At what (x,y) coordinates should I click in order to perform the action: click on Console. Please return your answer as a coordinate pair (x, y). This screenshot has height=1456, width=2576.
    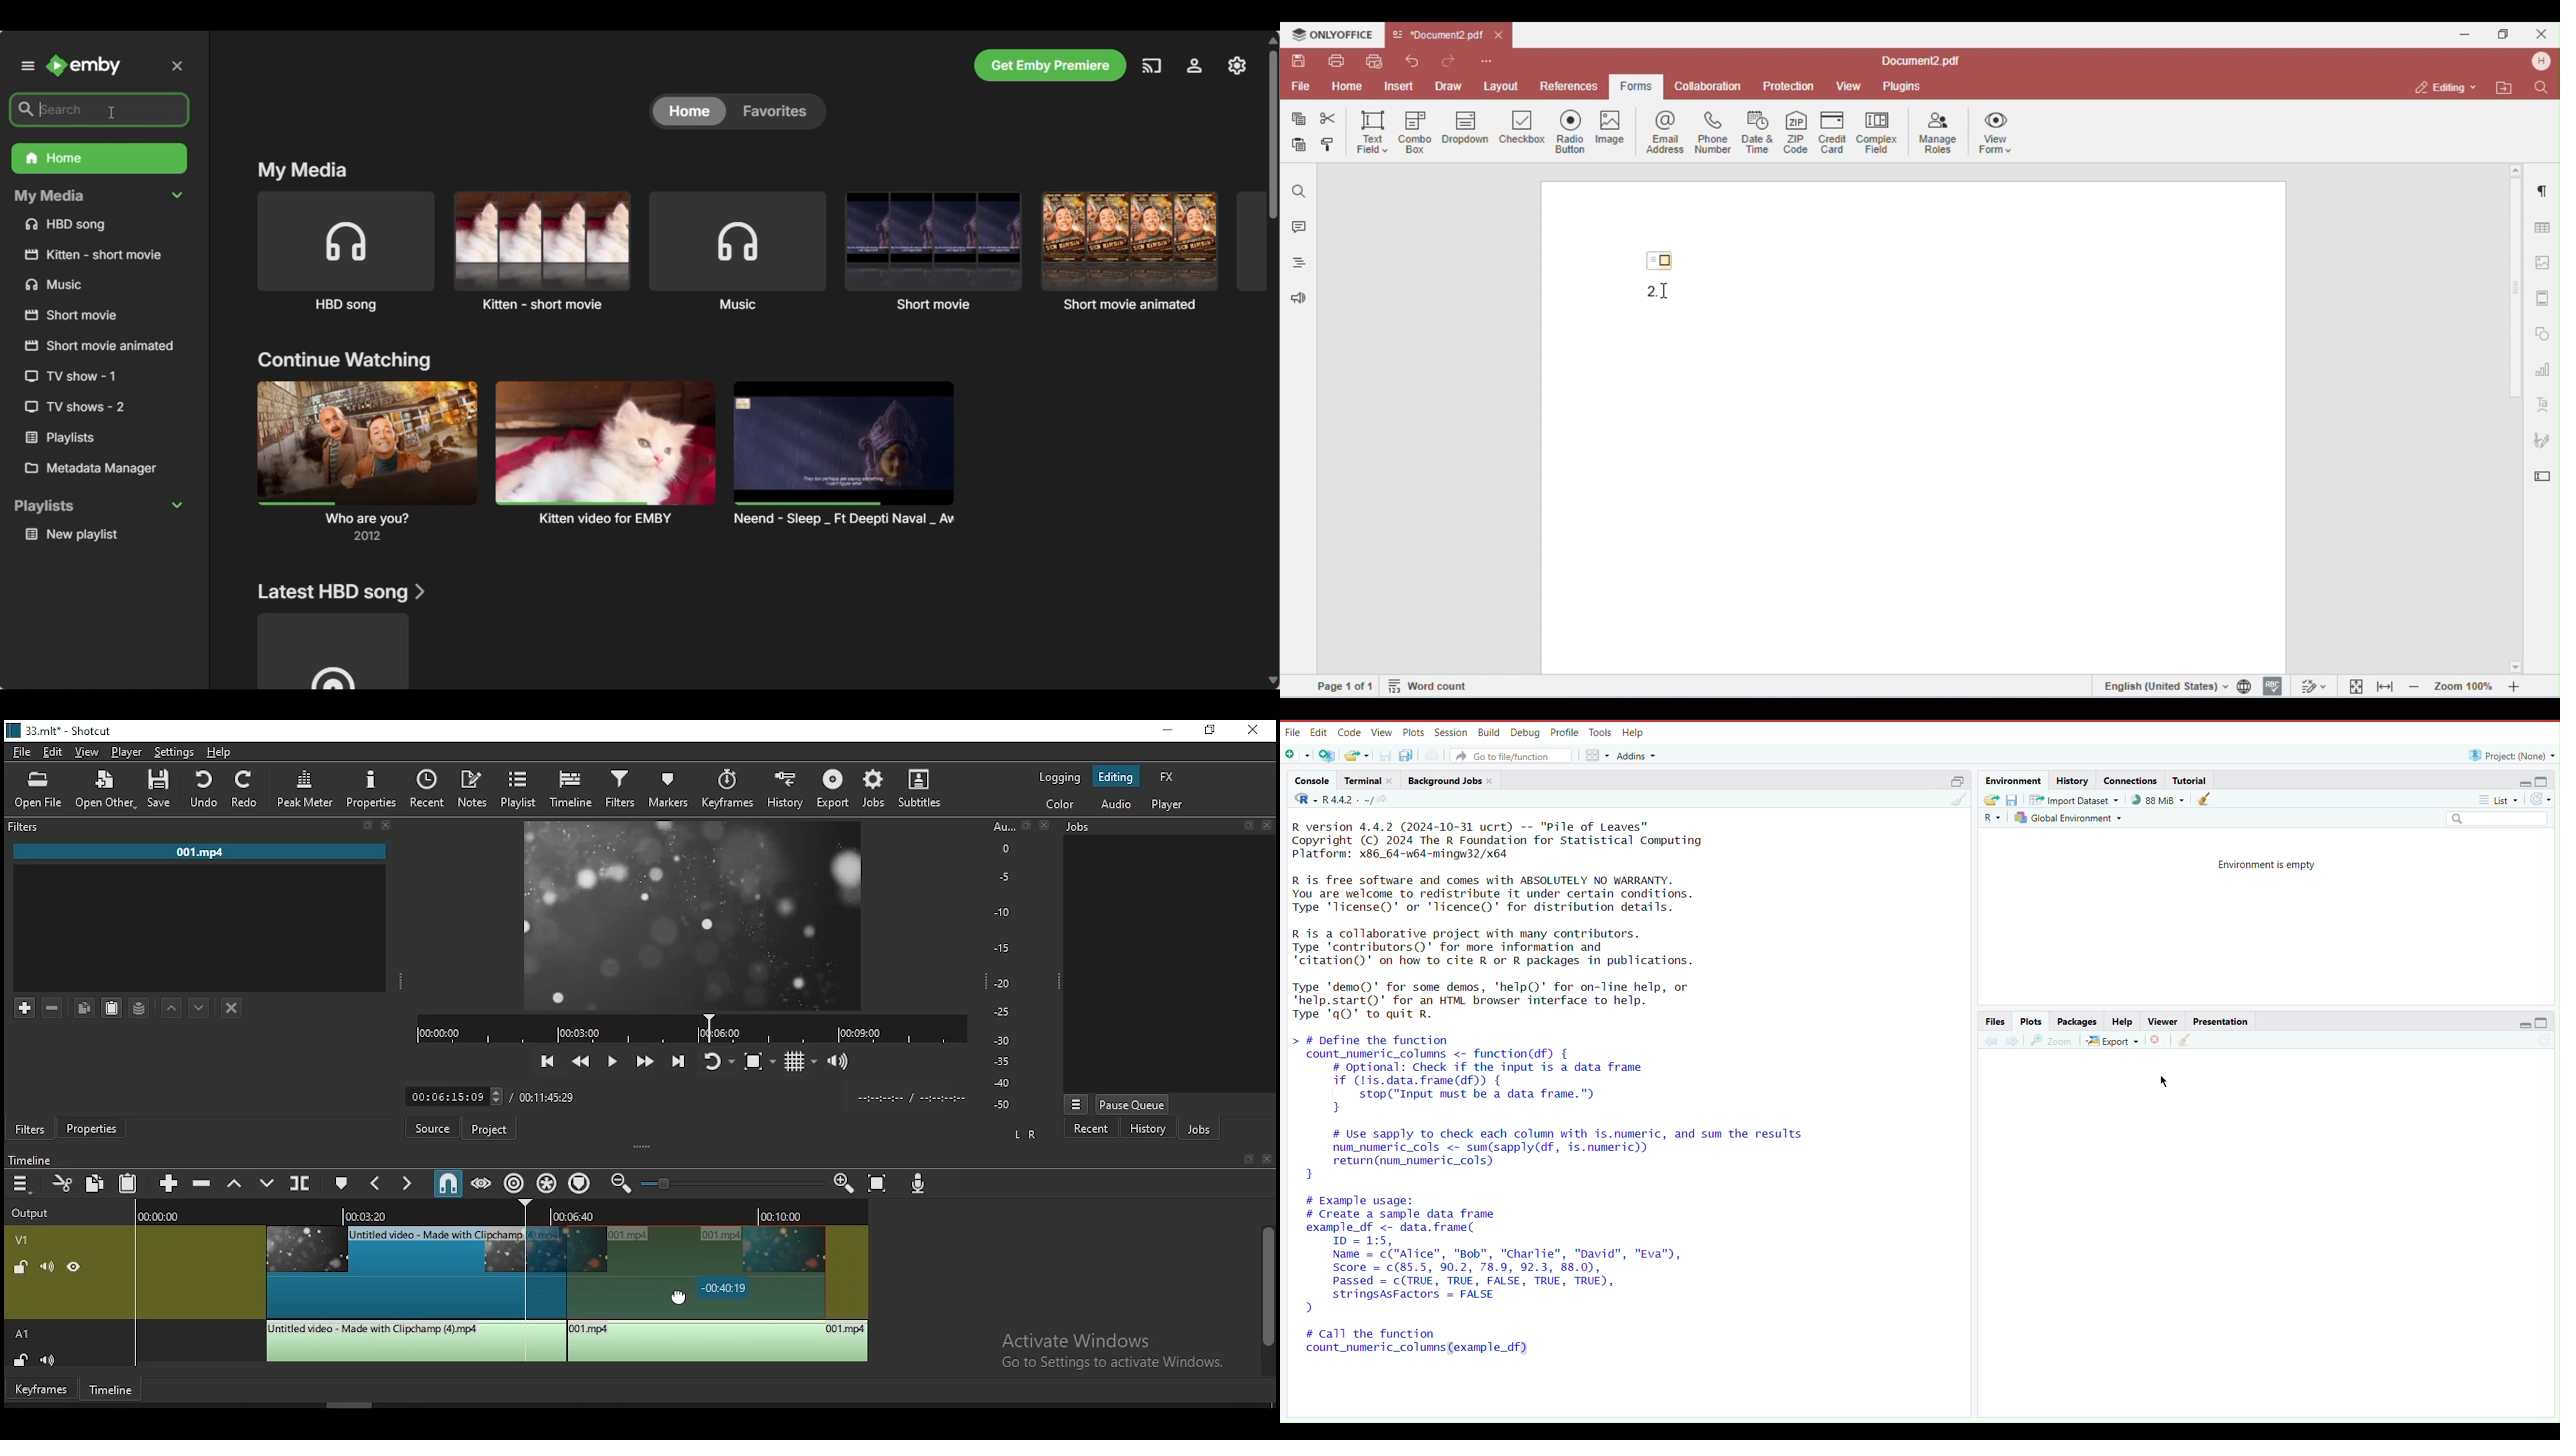
    Looking at the image, I should click on (1312, 782).